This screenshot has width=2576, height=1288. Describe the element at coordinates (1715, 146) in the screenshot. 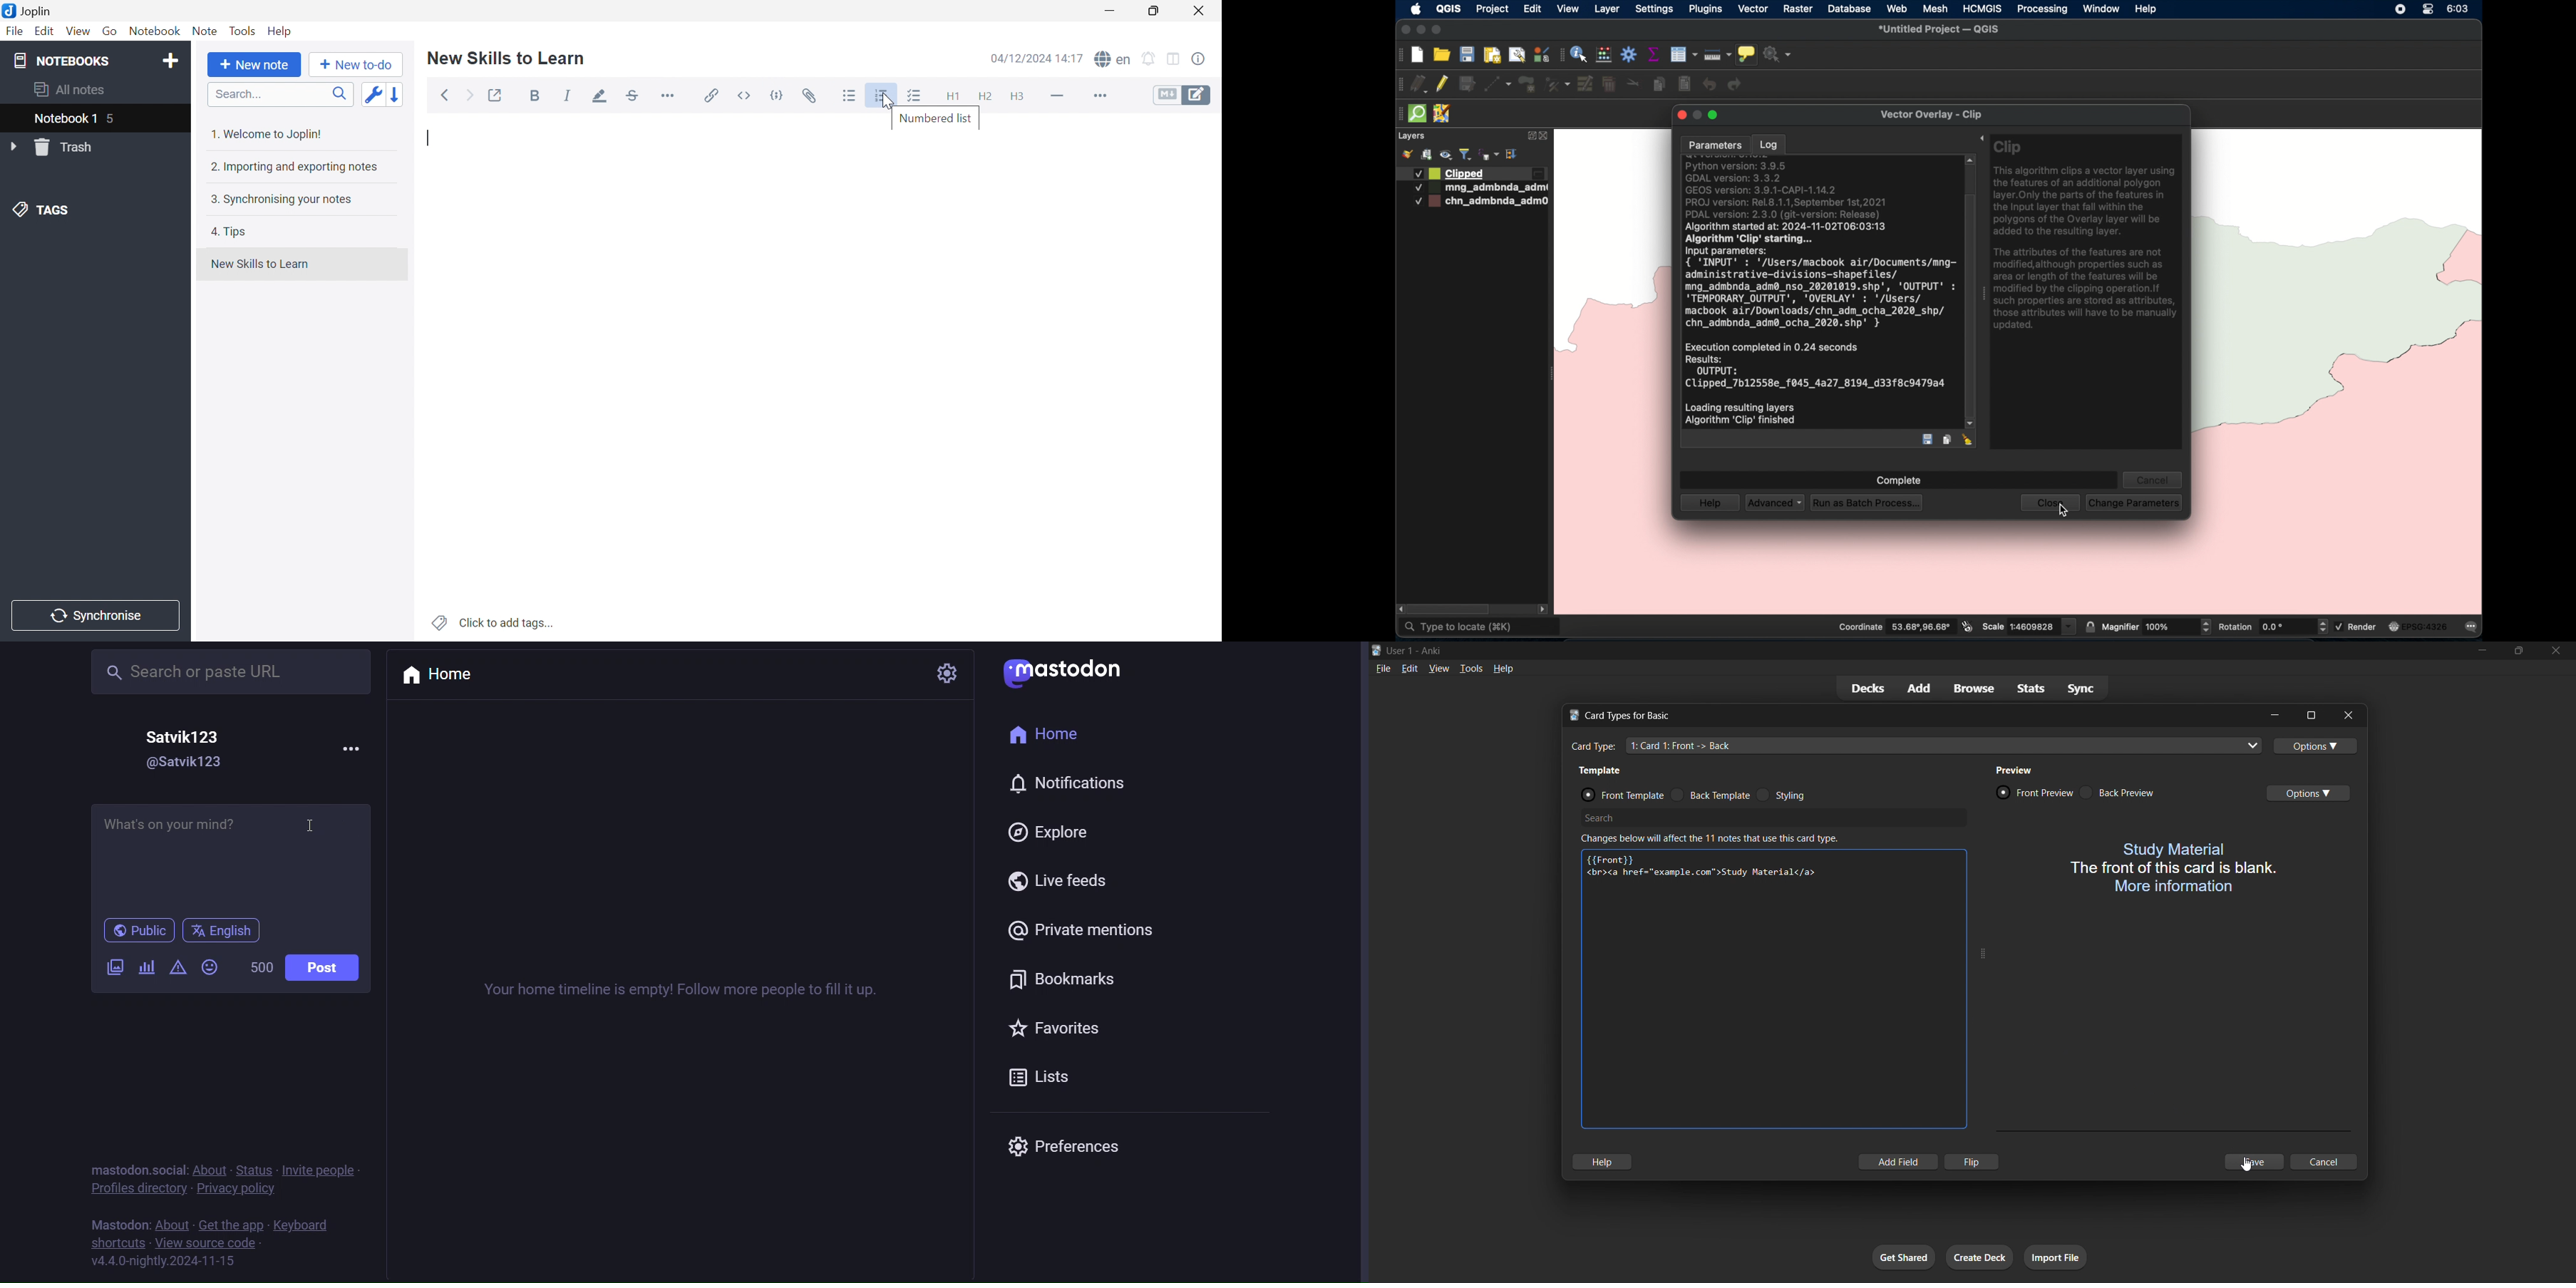

I see `parameters` at that location.